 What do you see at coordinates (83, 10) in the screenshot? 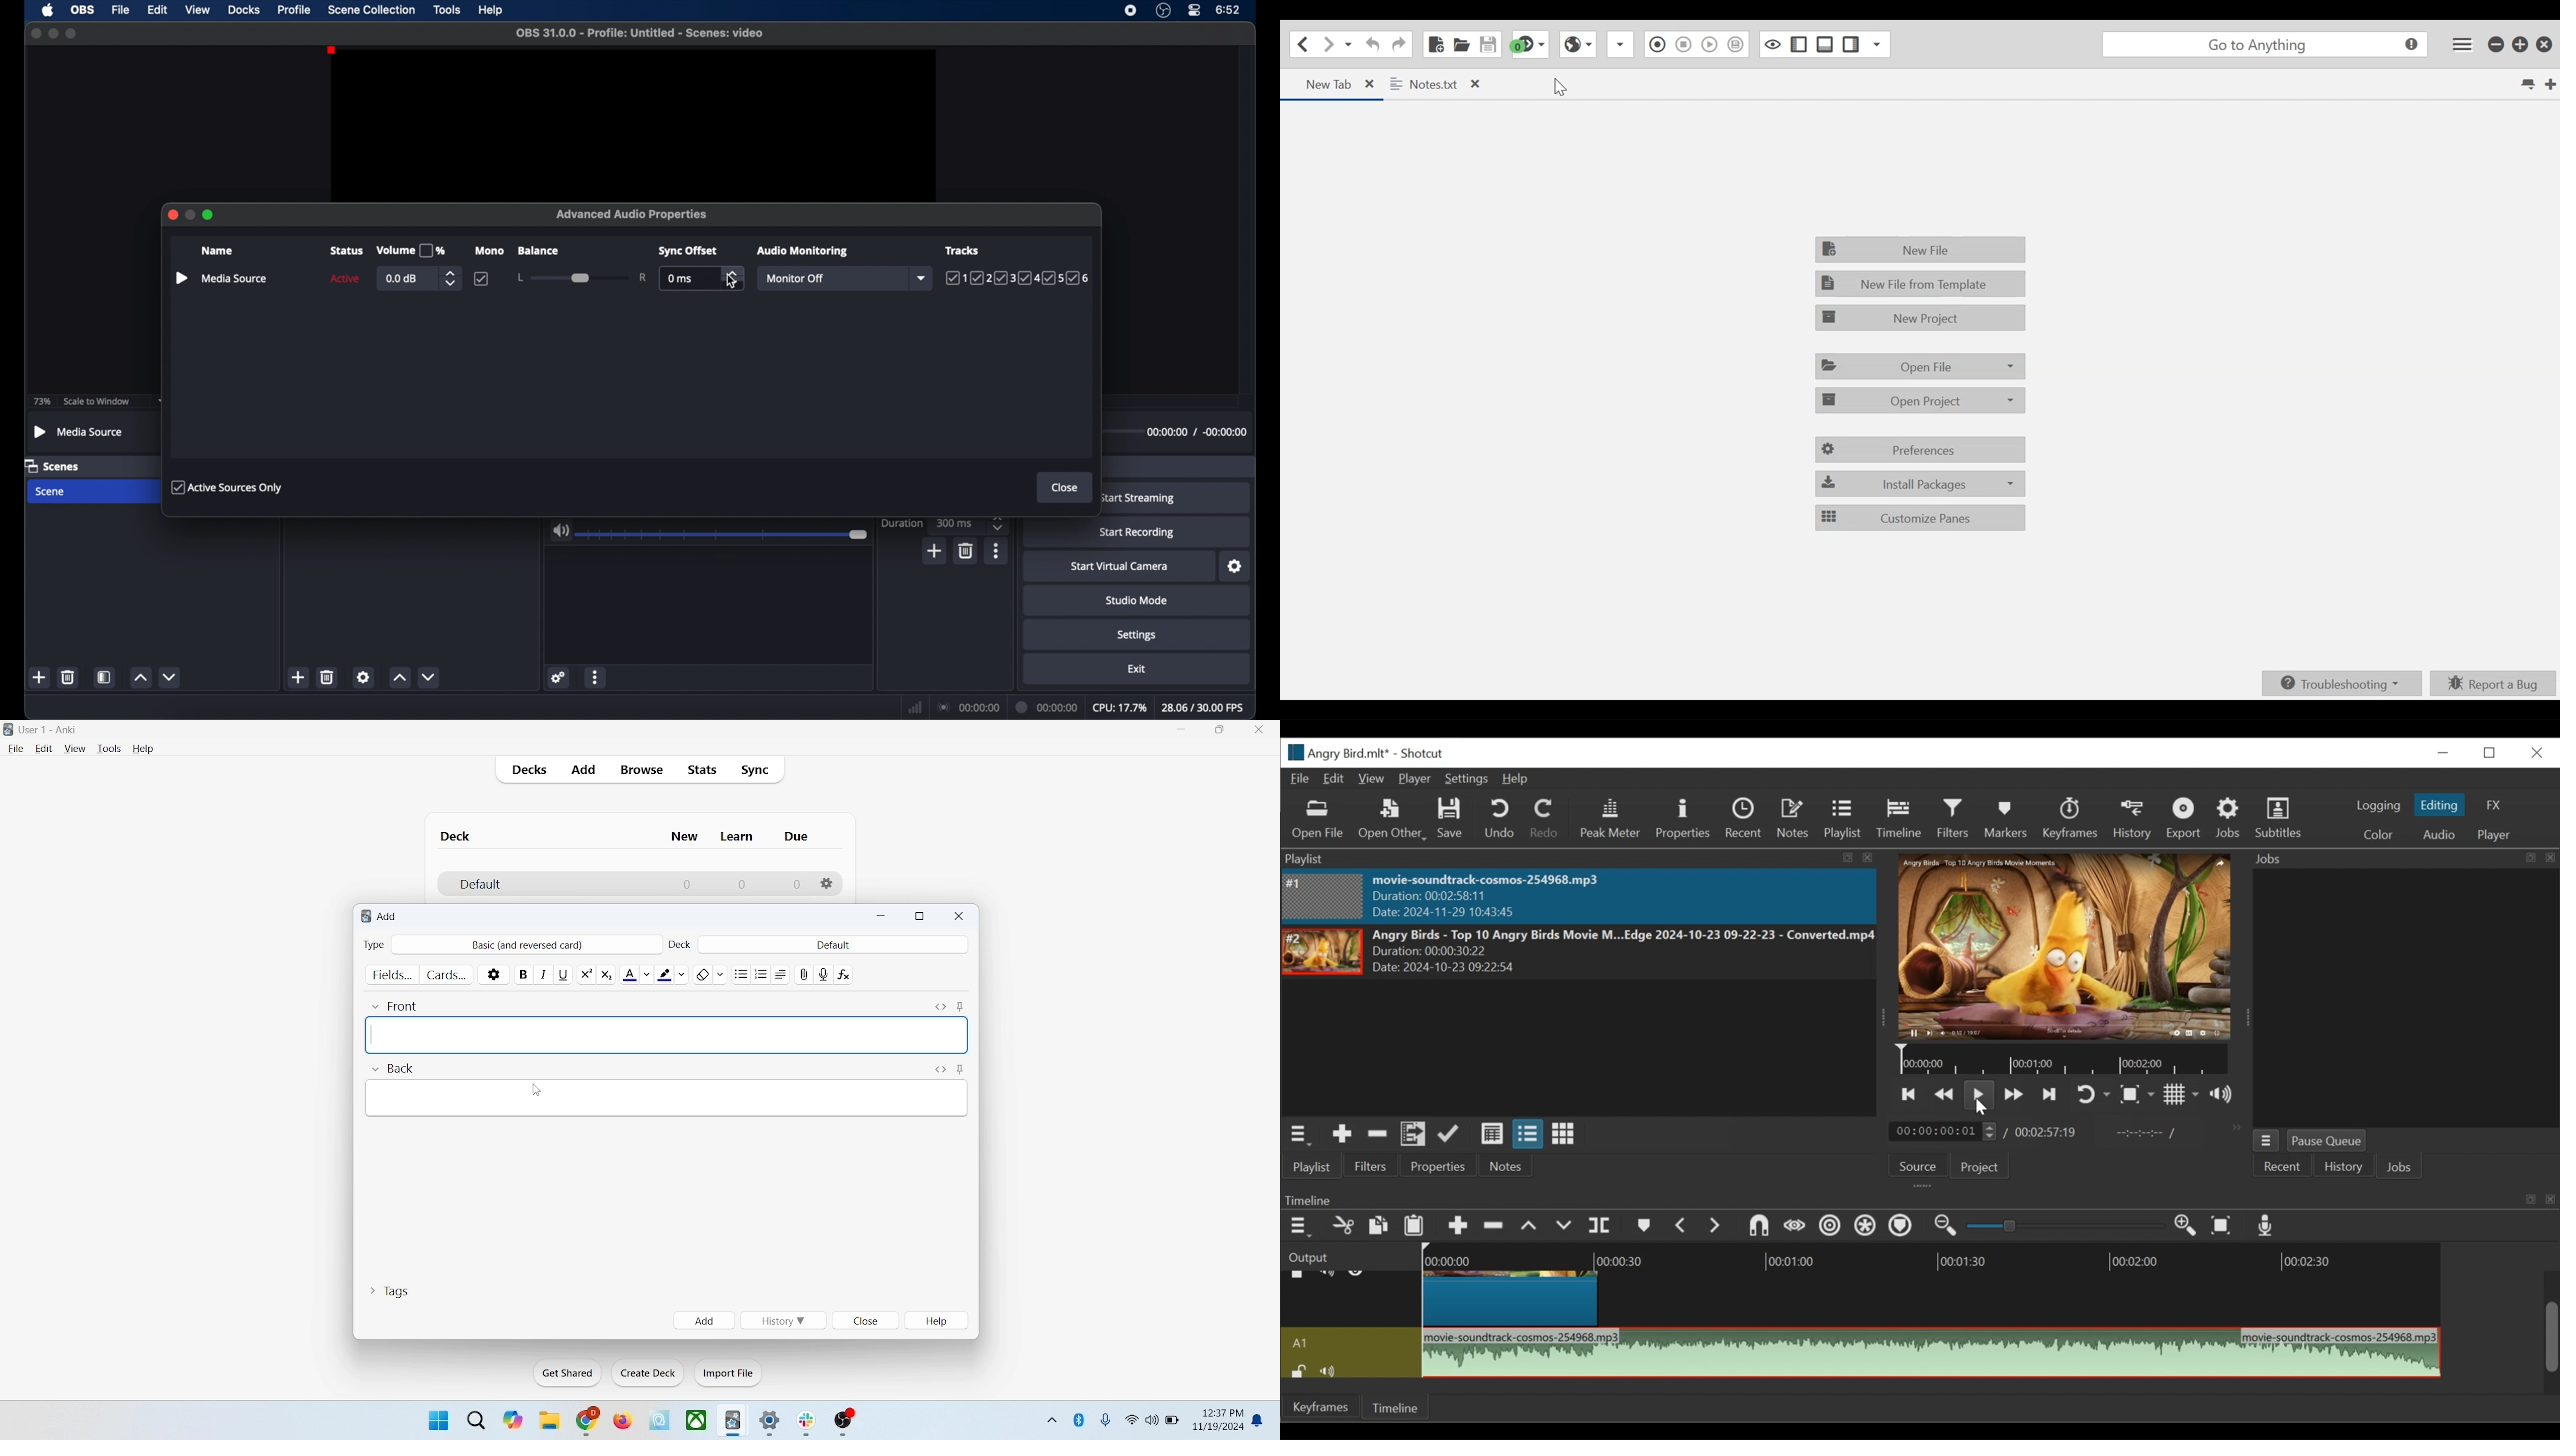
I see `obs` at bounding box center [83, 10].